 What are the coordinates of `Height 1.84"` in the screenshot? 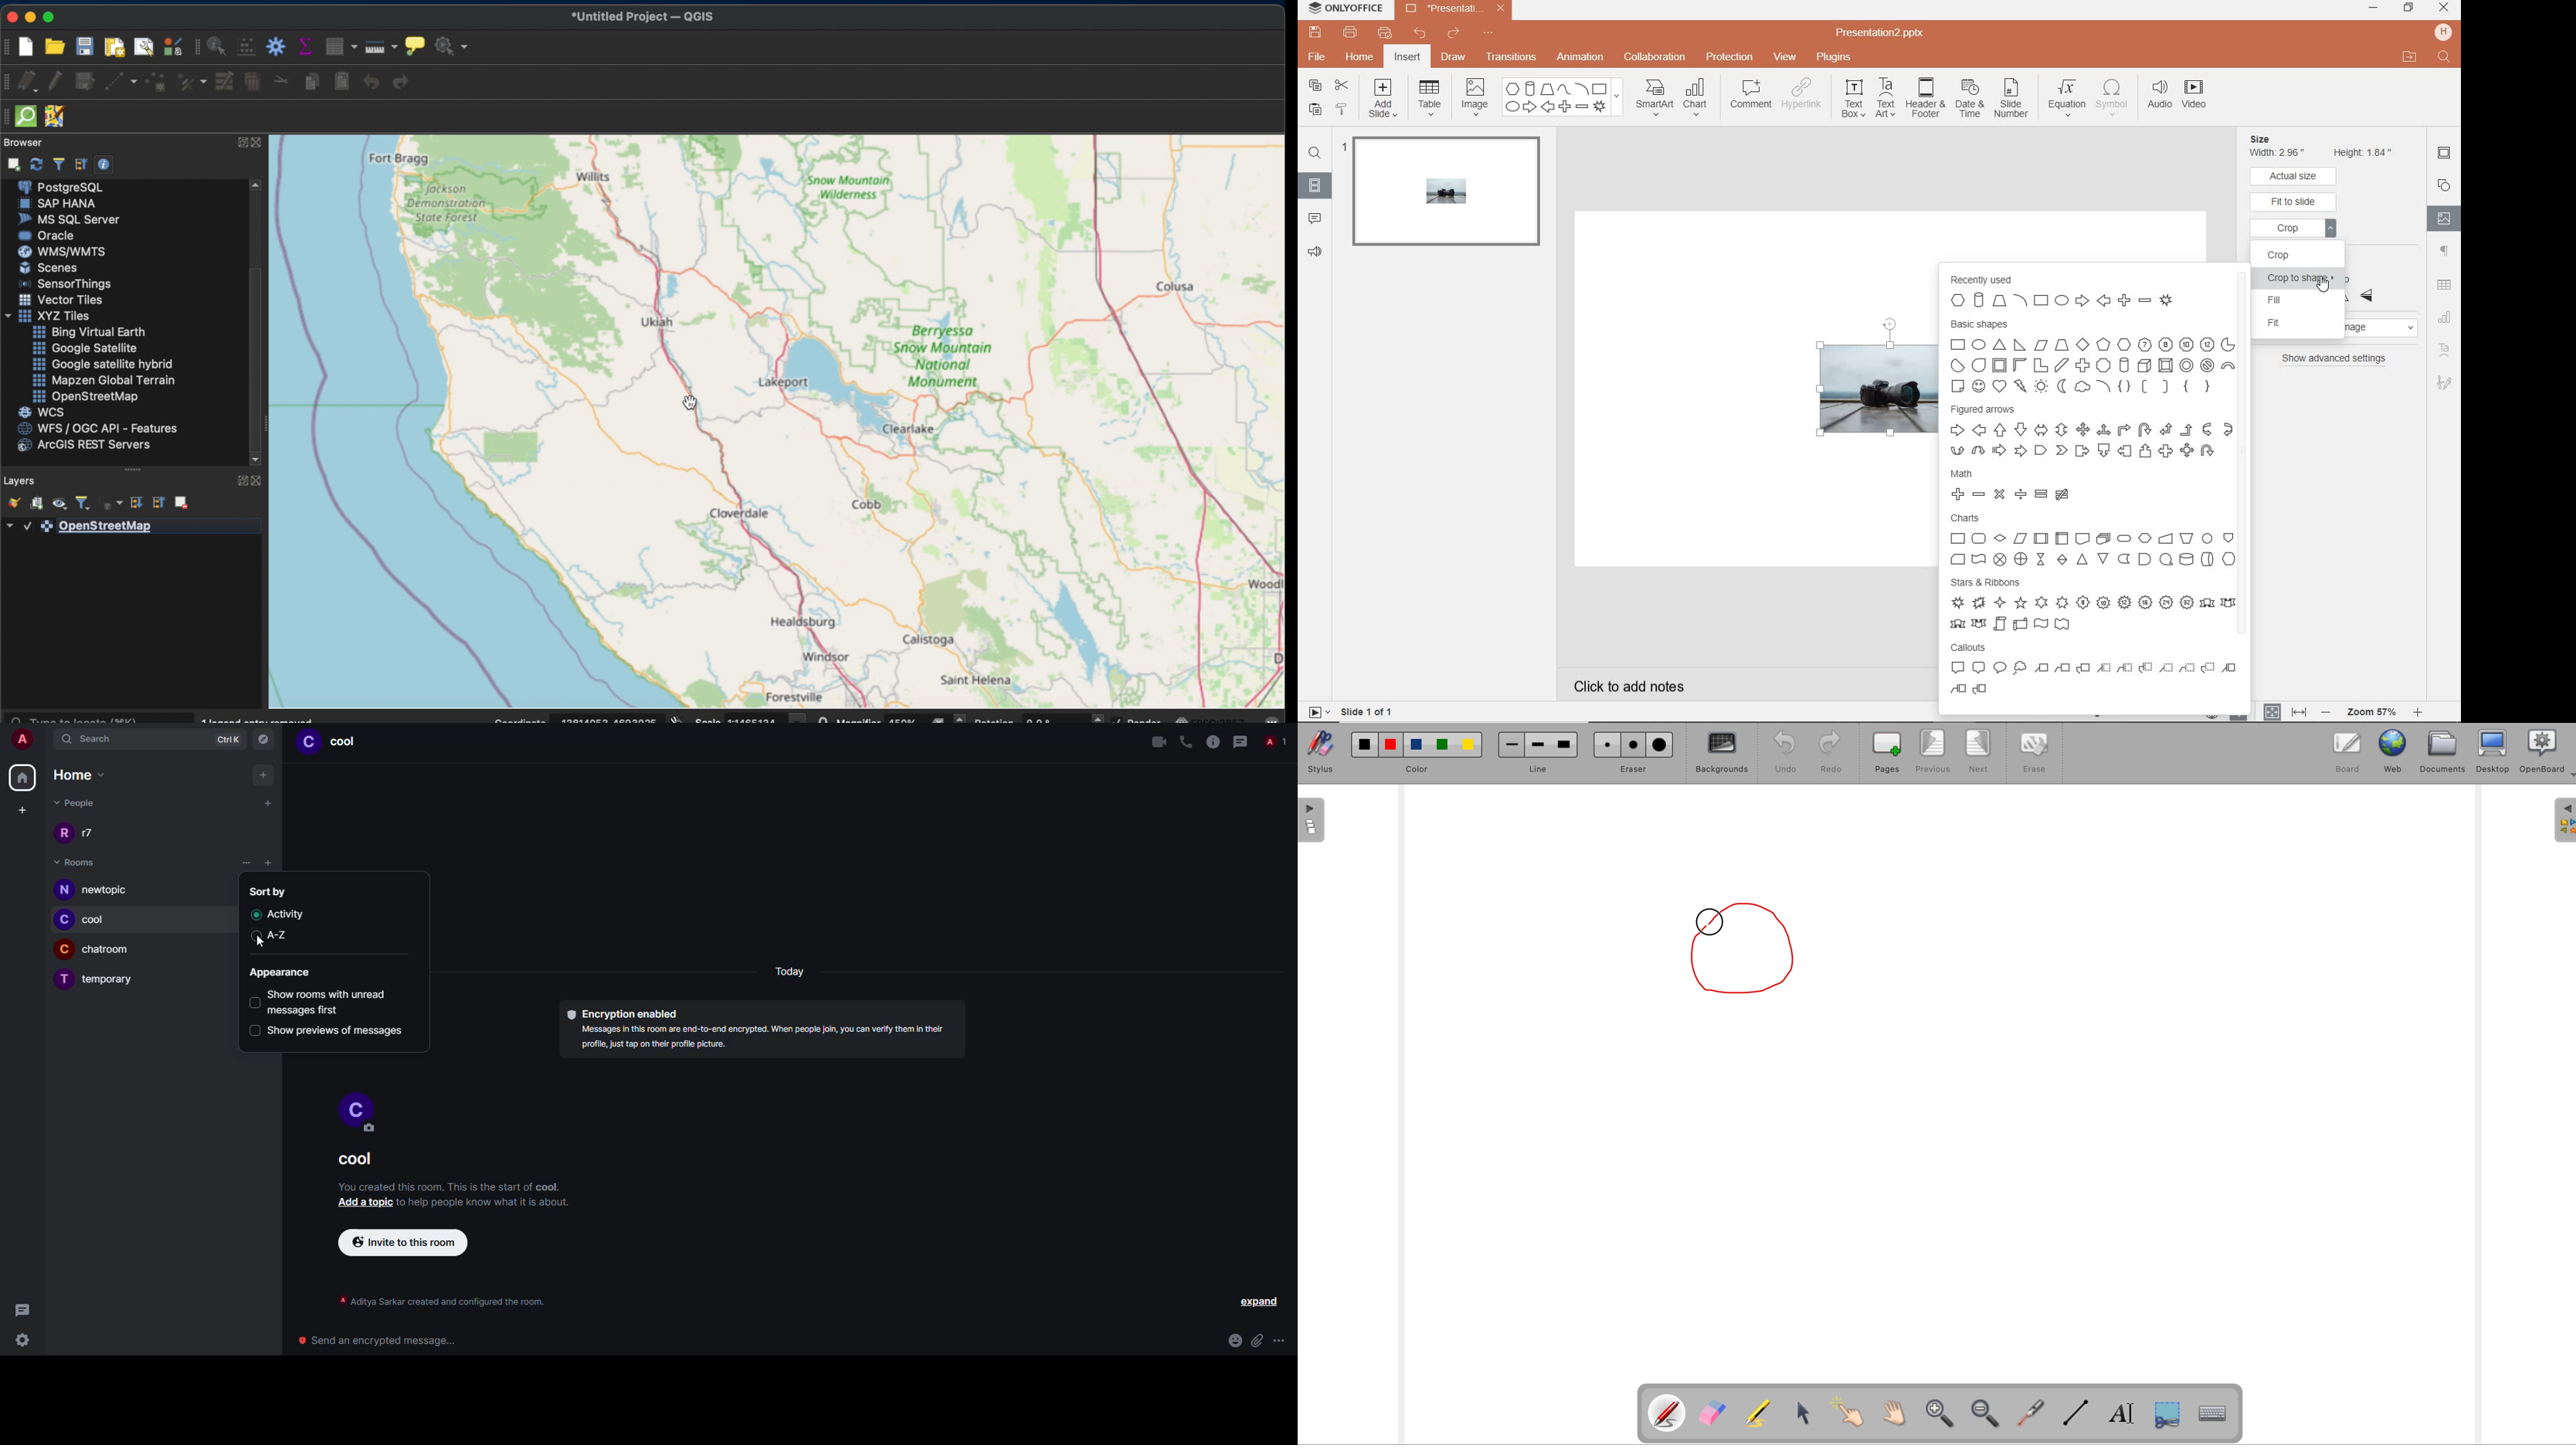 It's located at (2364, 151).